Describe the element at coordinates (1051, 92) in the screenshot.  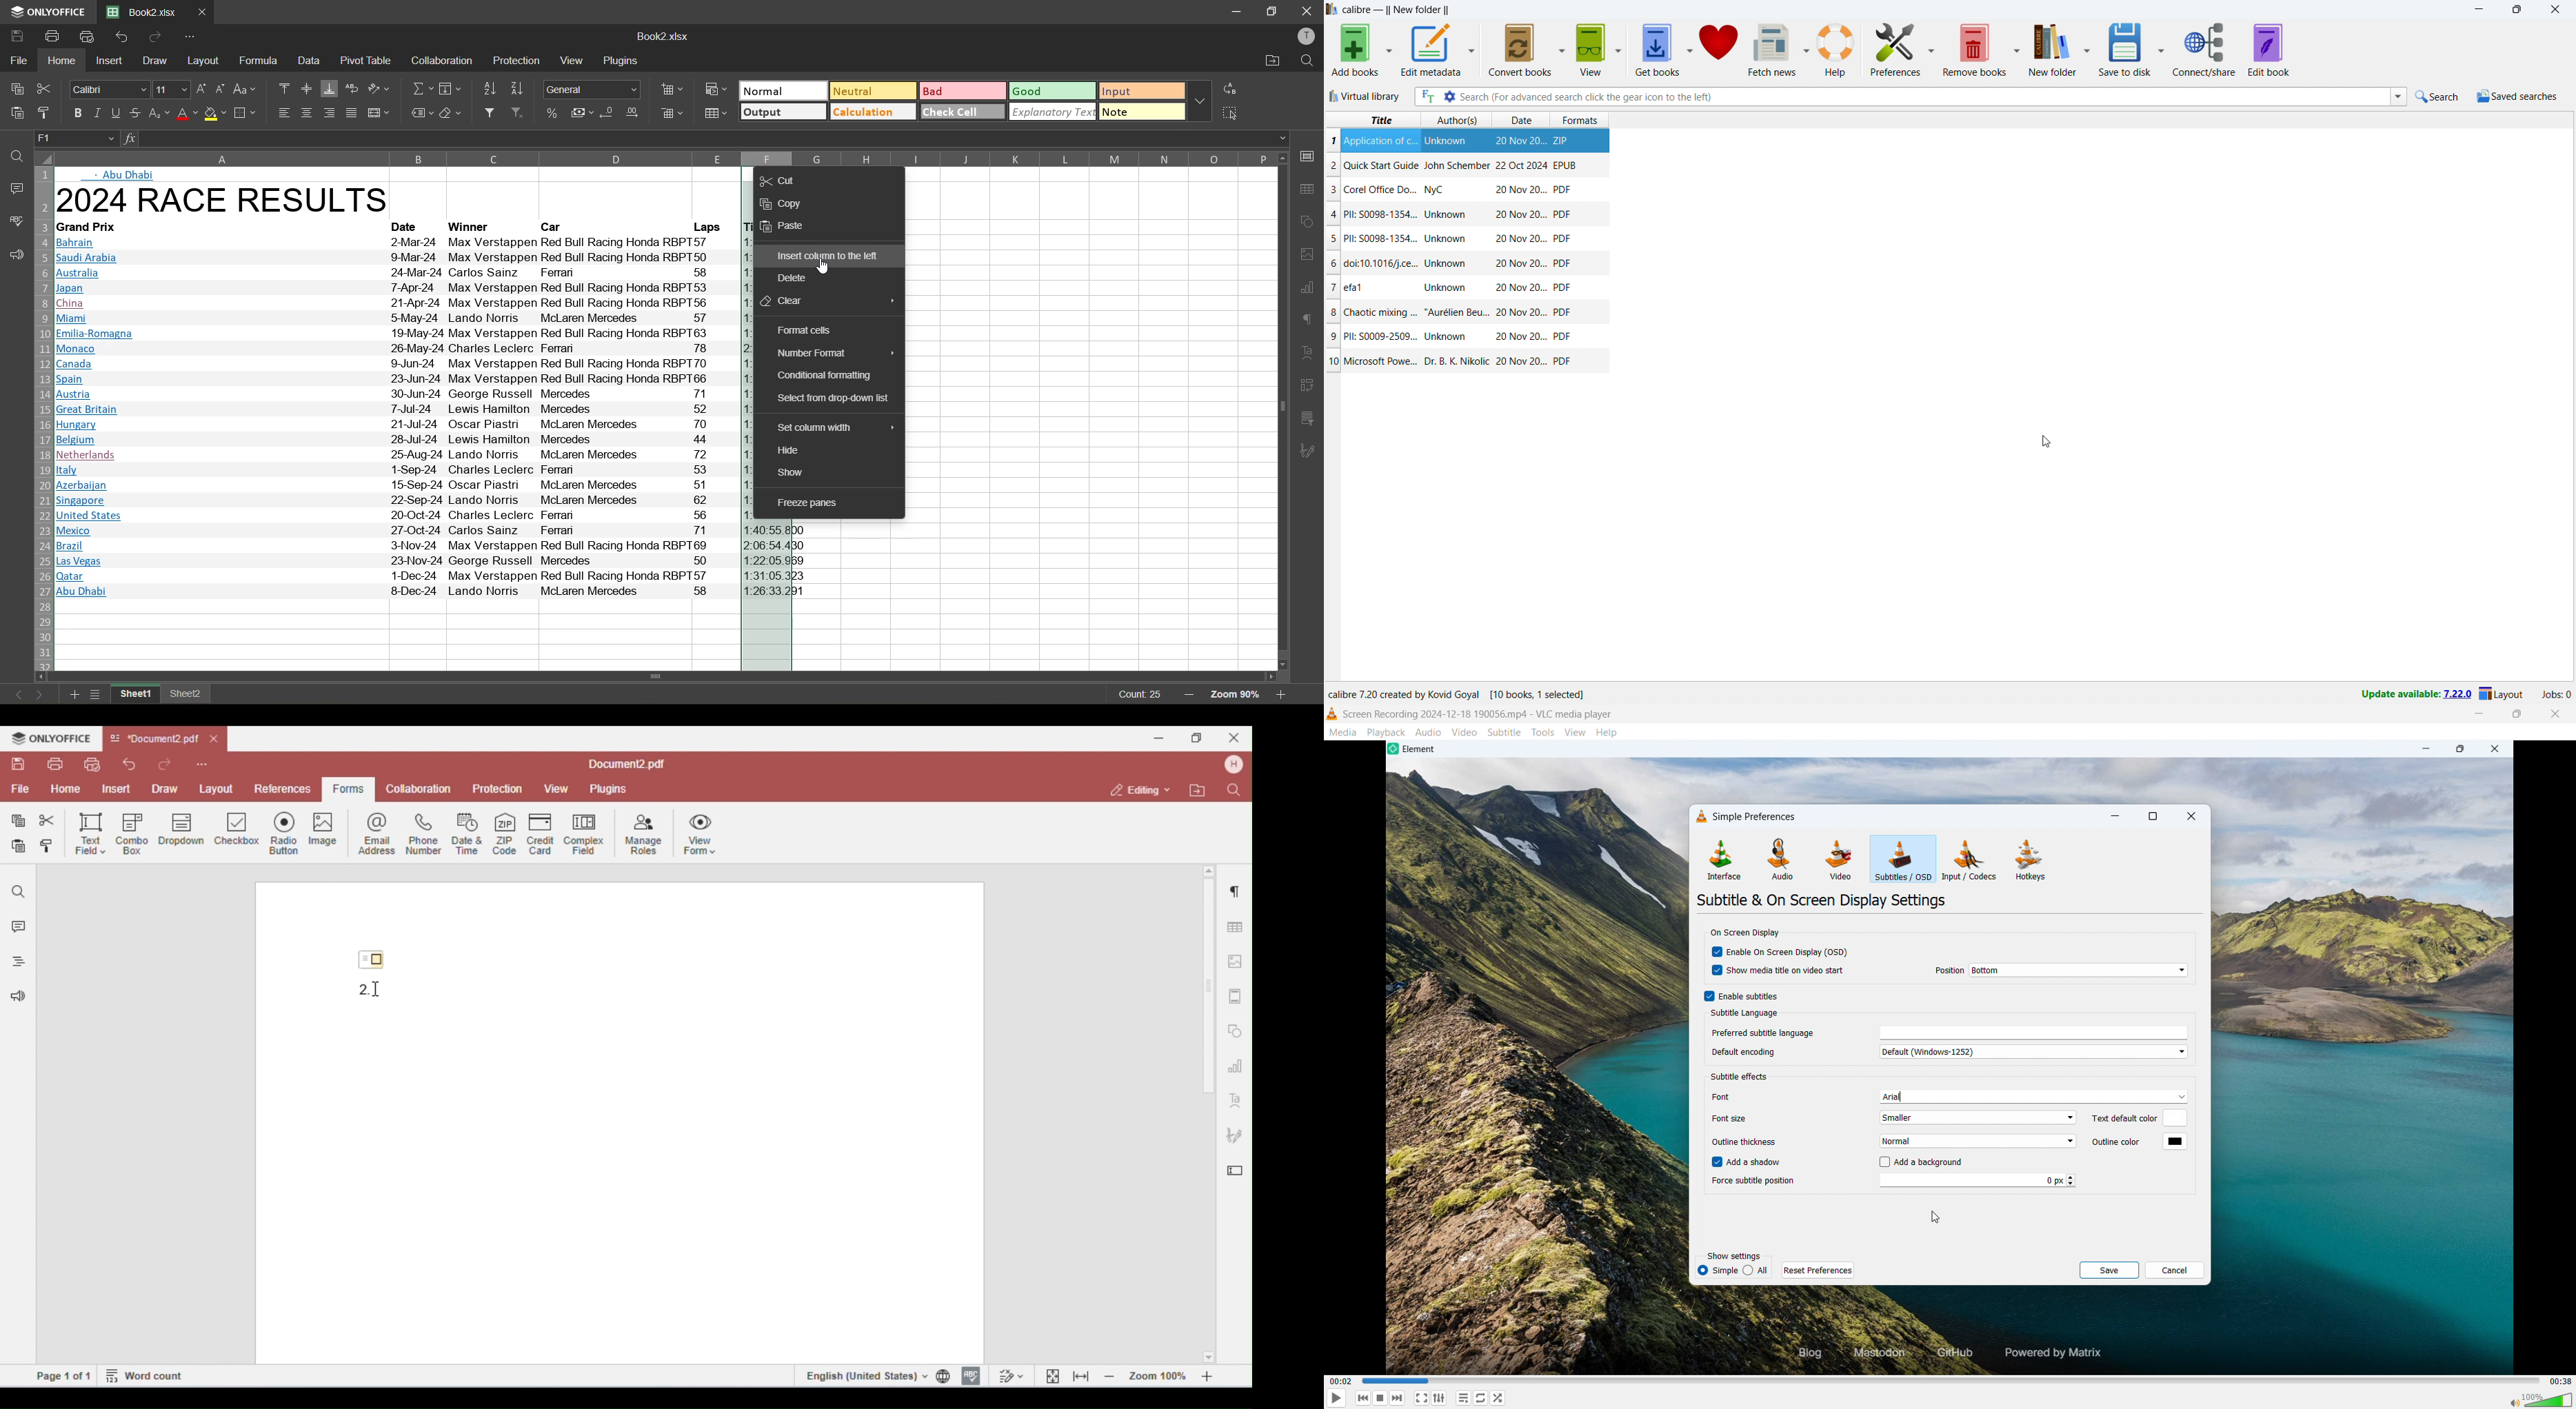
I see `good` at that location.